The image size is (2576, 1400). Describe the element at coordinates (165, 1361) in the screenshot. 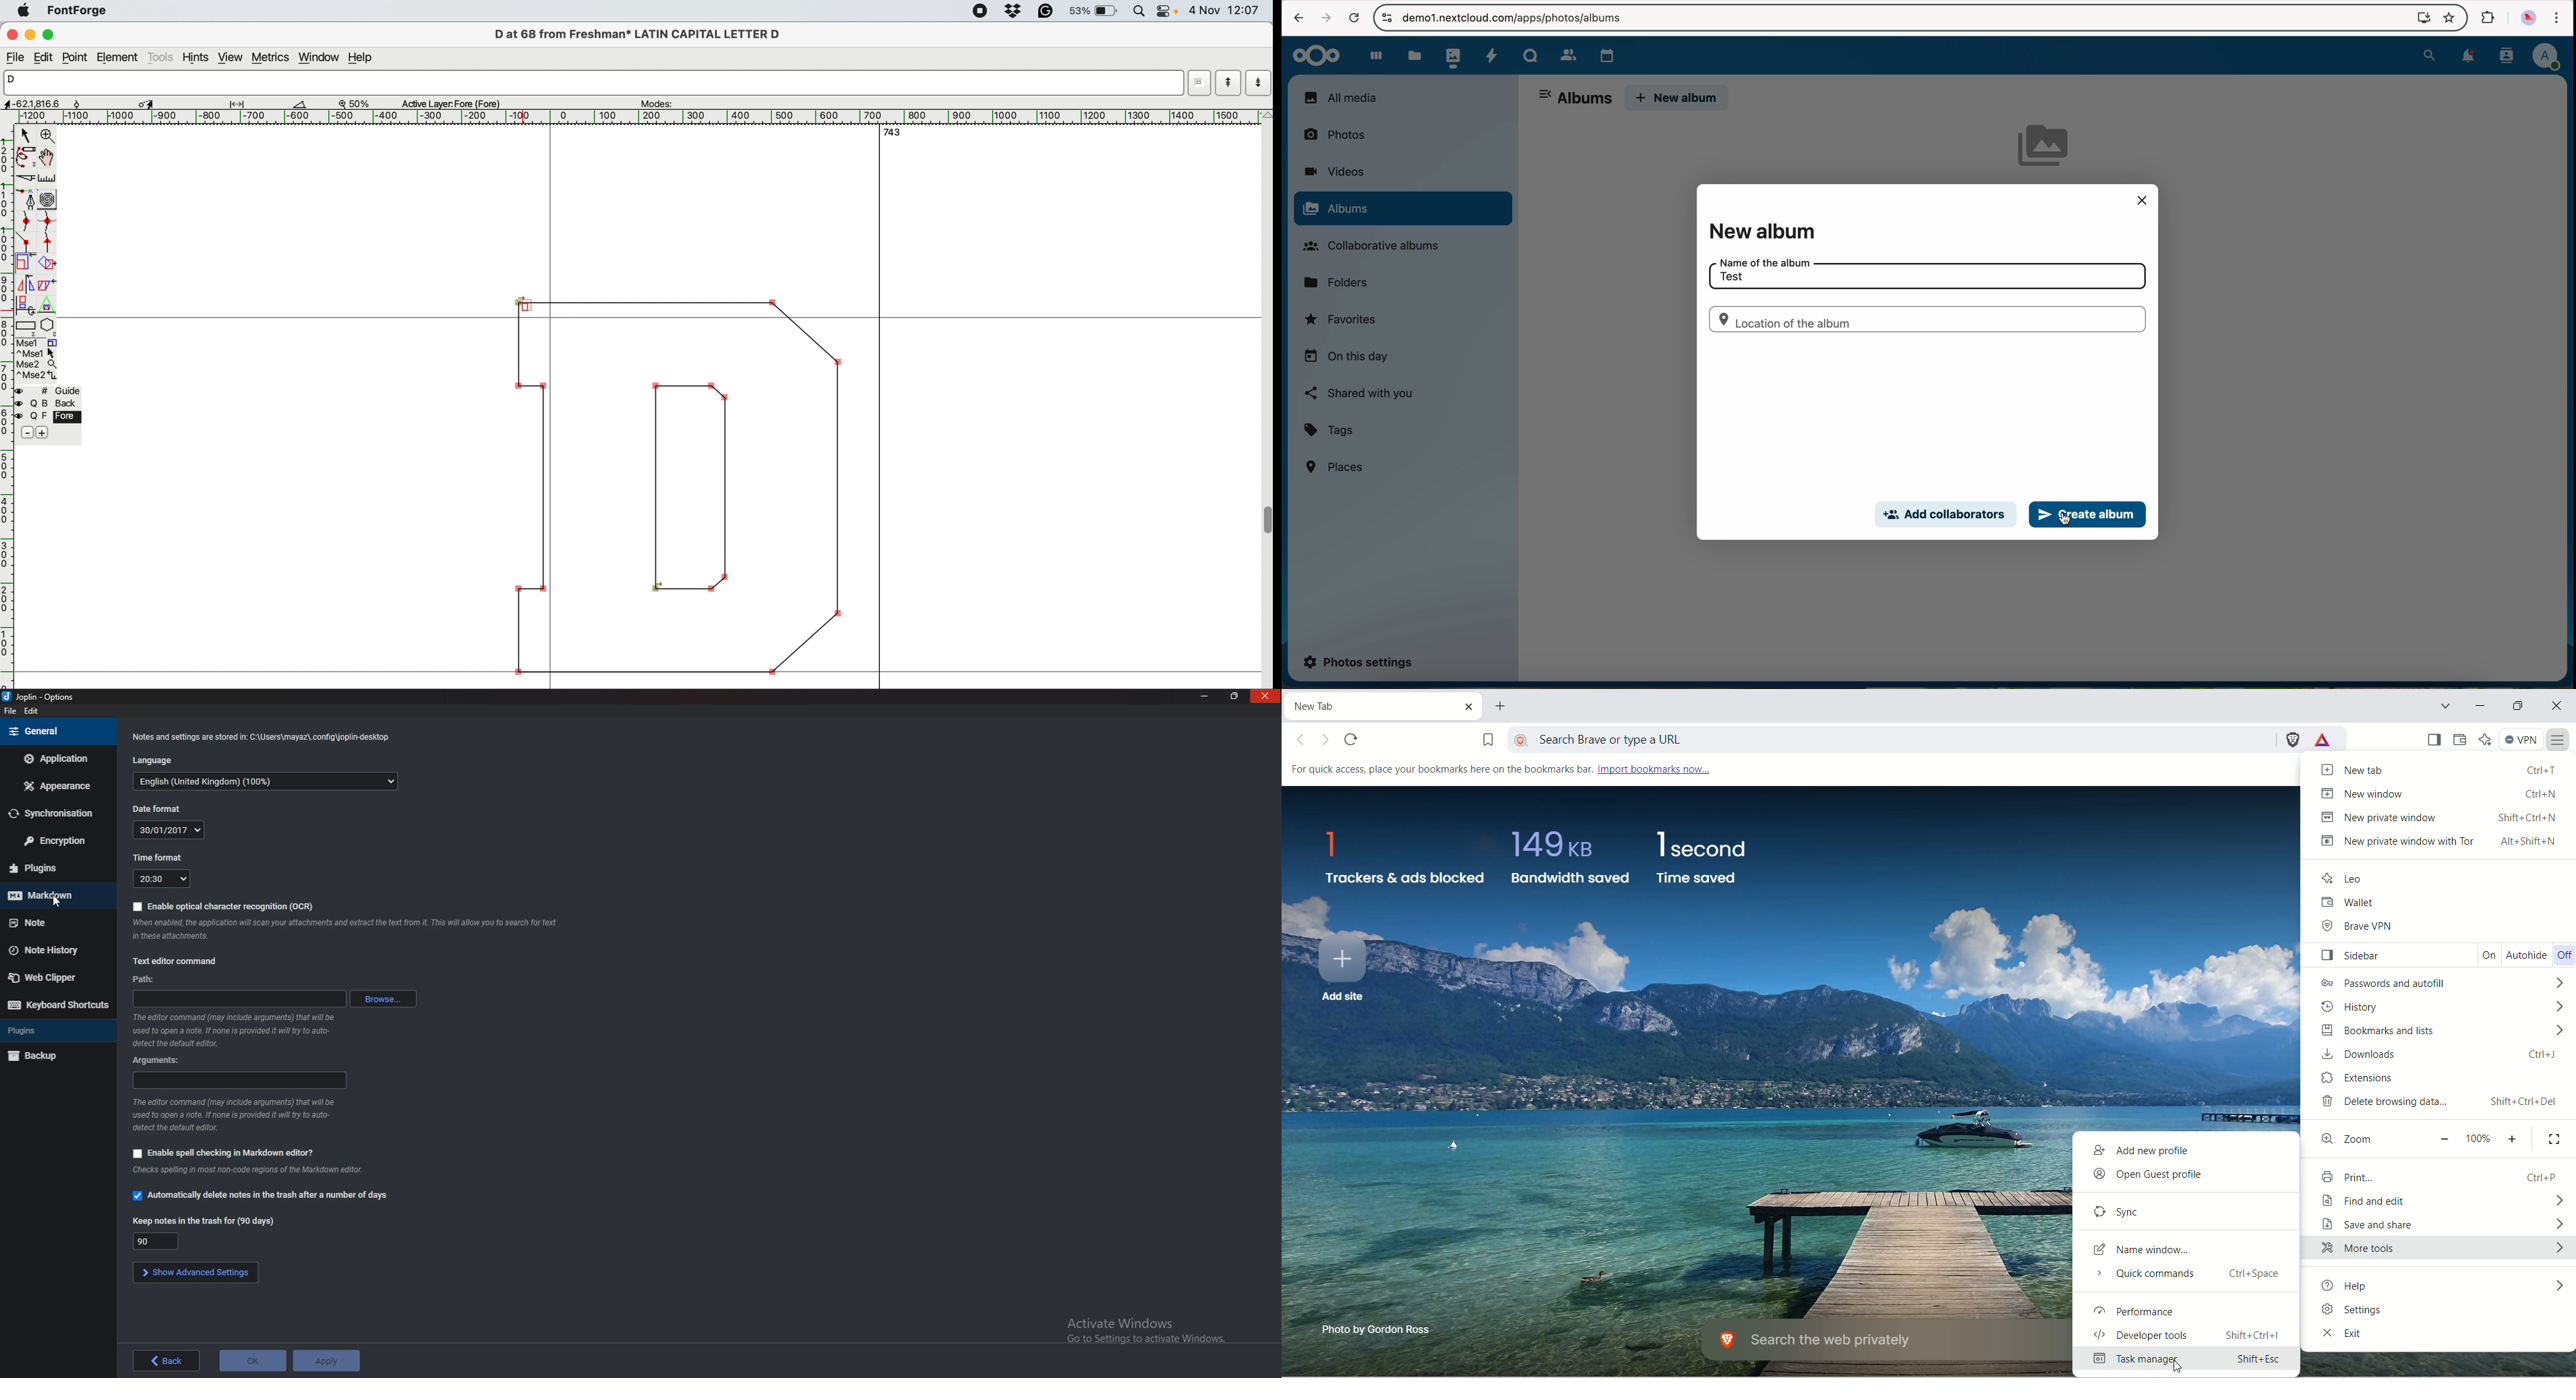

I see `back` at that location.